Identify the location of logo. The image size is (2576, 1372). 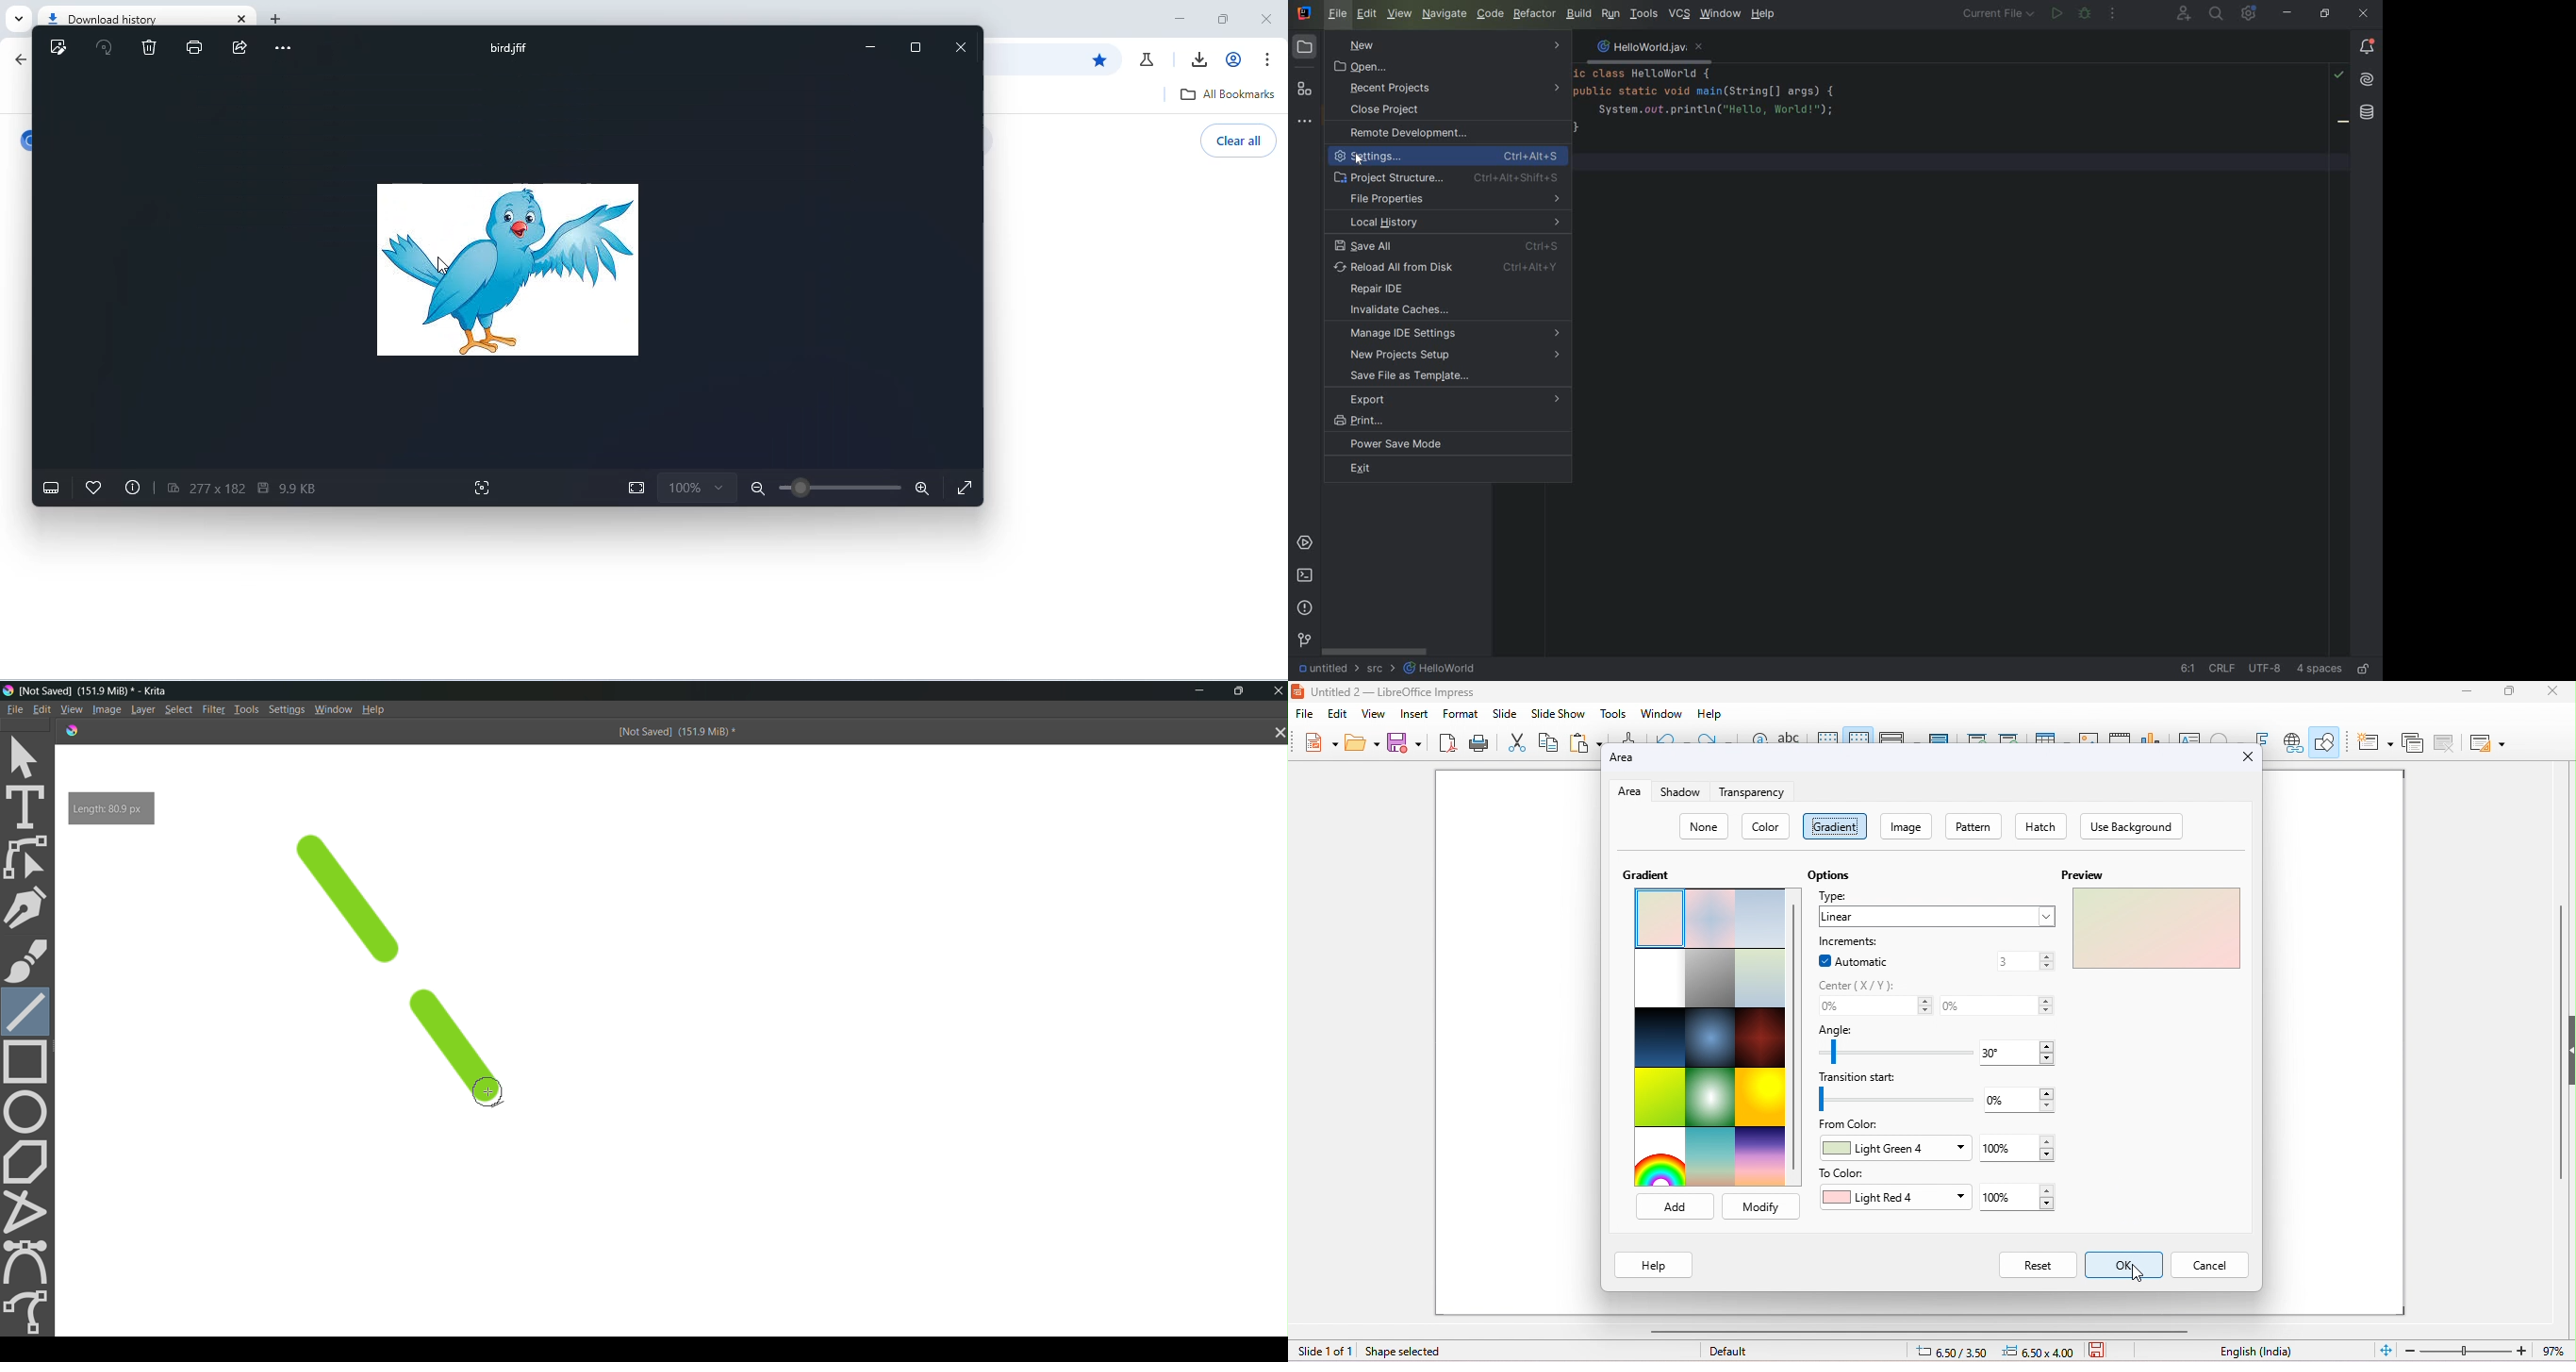
(70, 730).